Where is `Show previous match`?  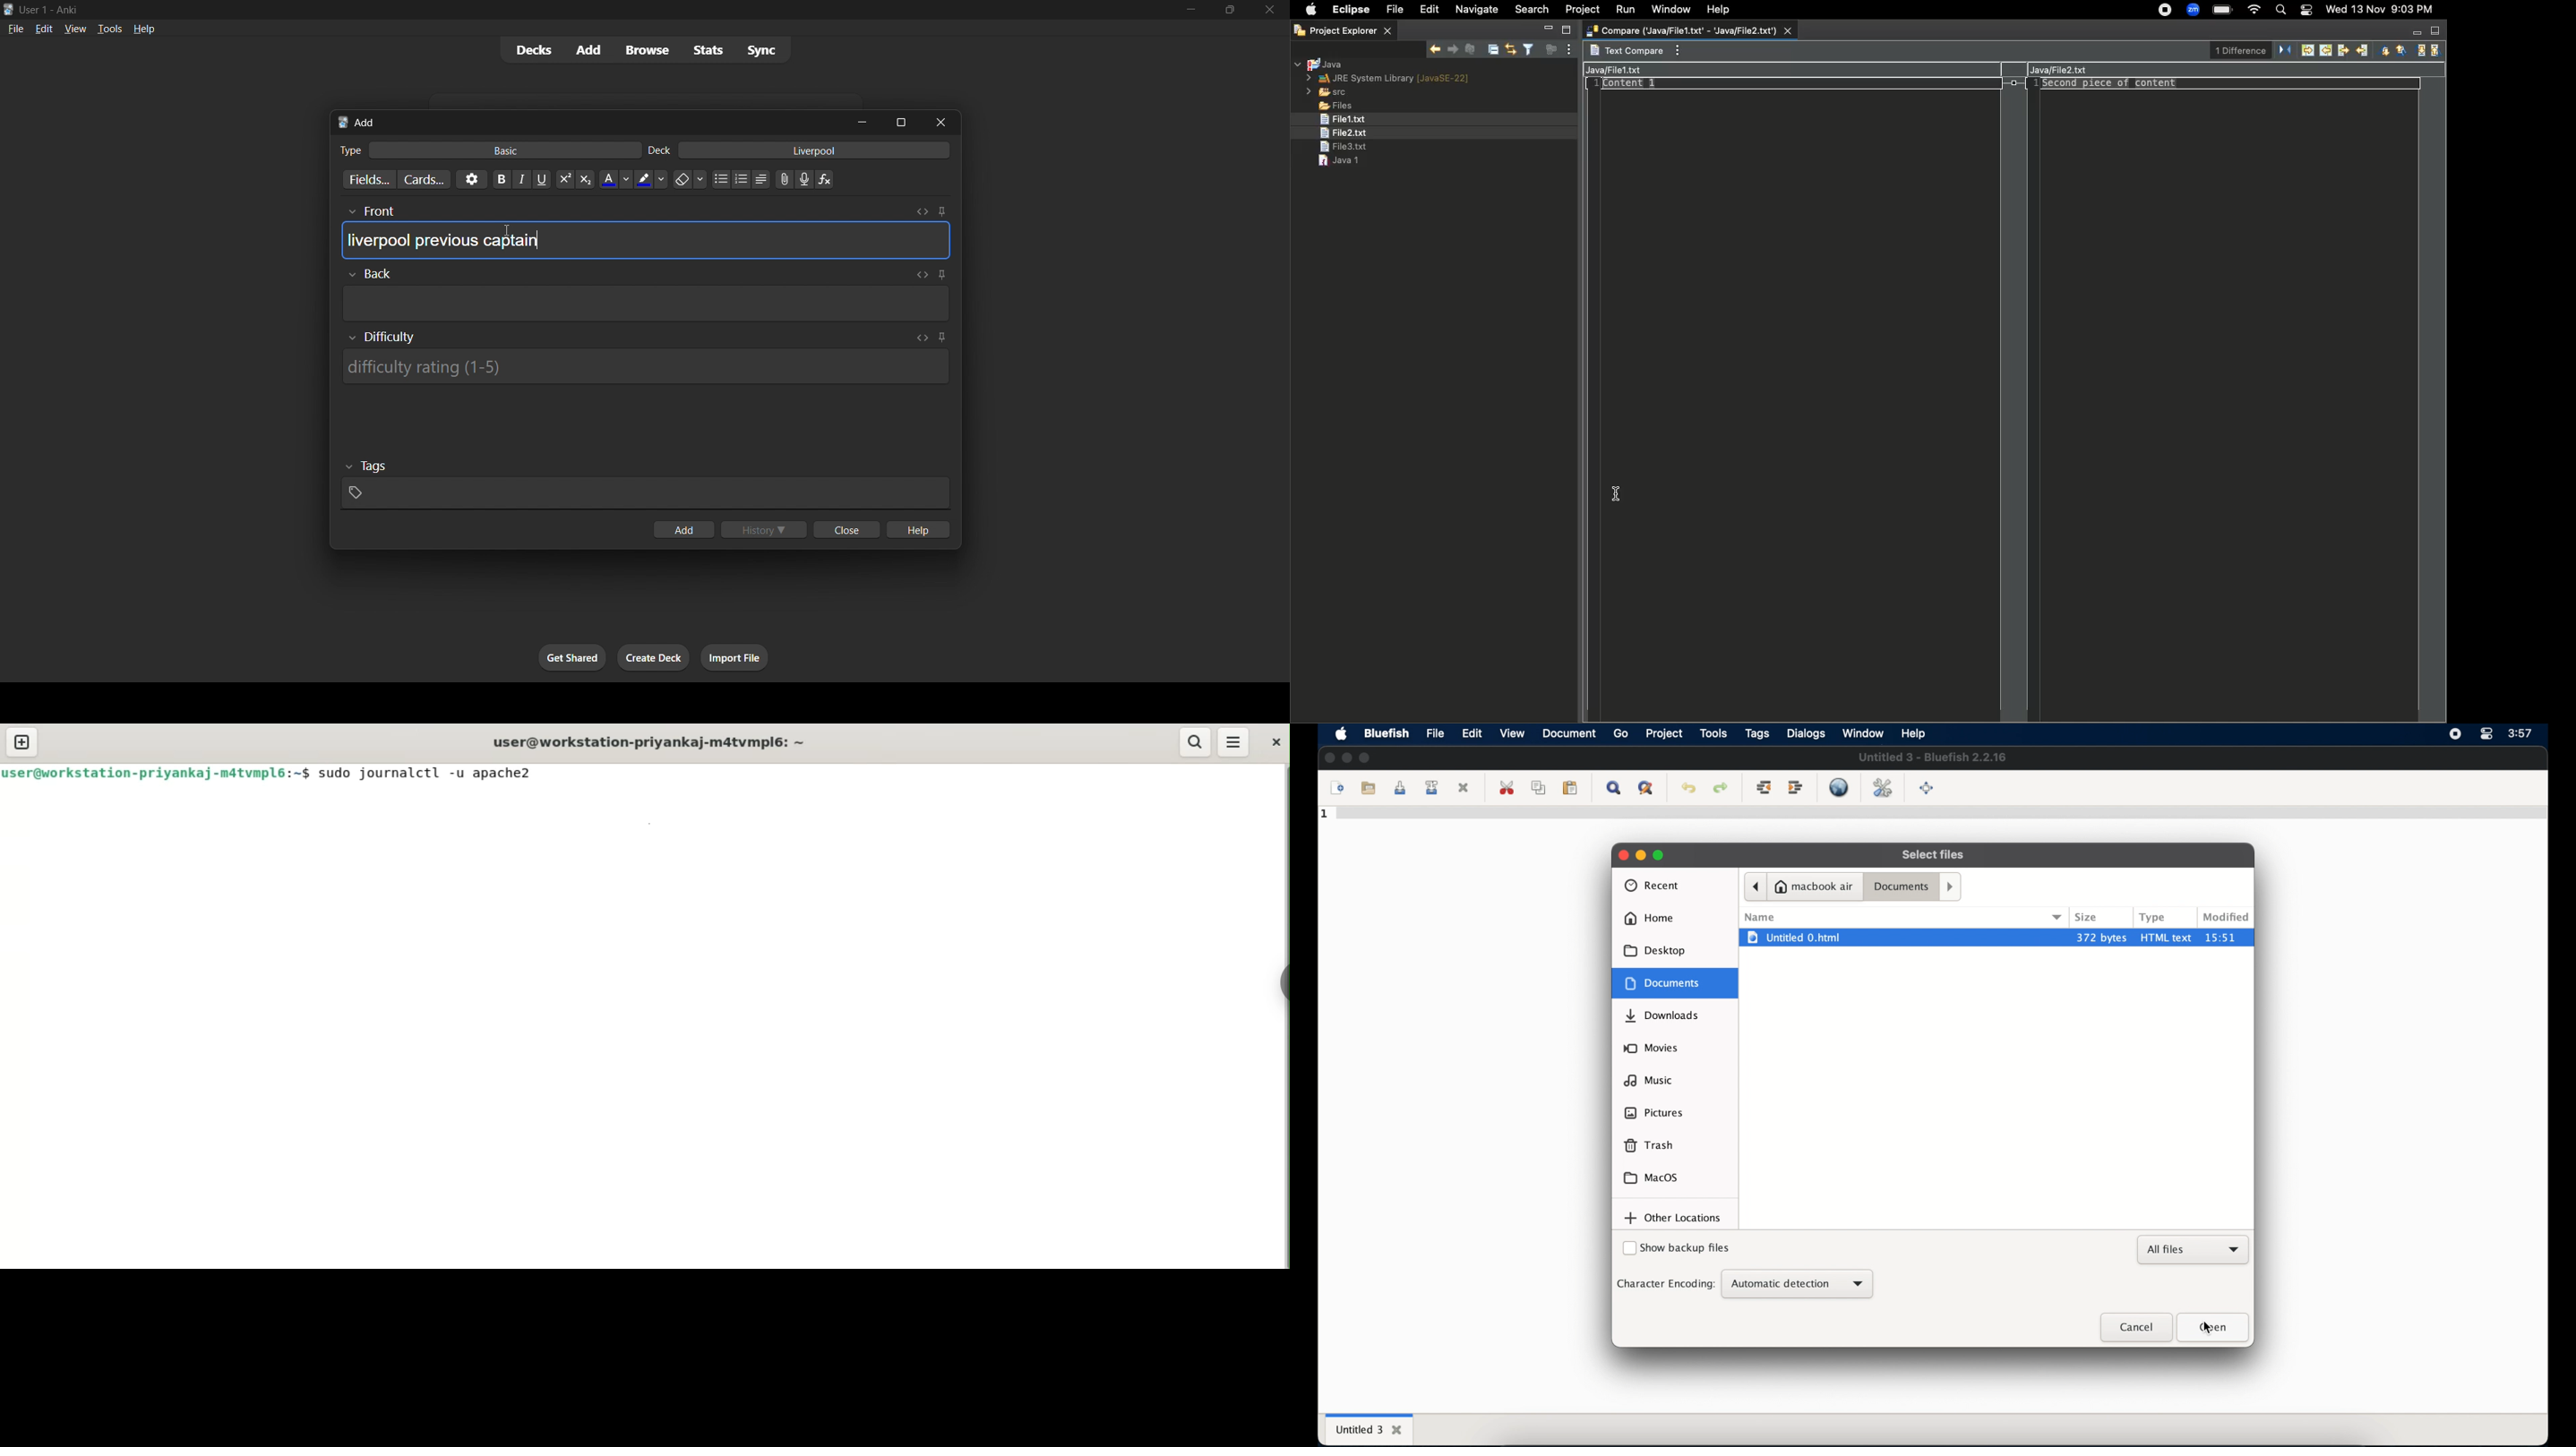
Show previous match is located at coordinates (1455, 49).